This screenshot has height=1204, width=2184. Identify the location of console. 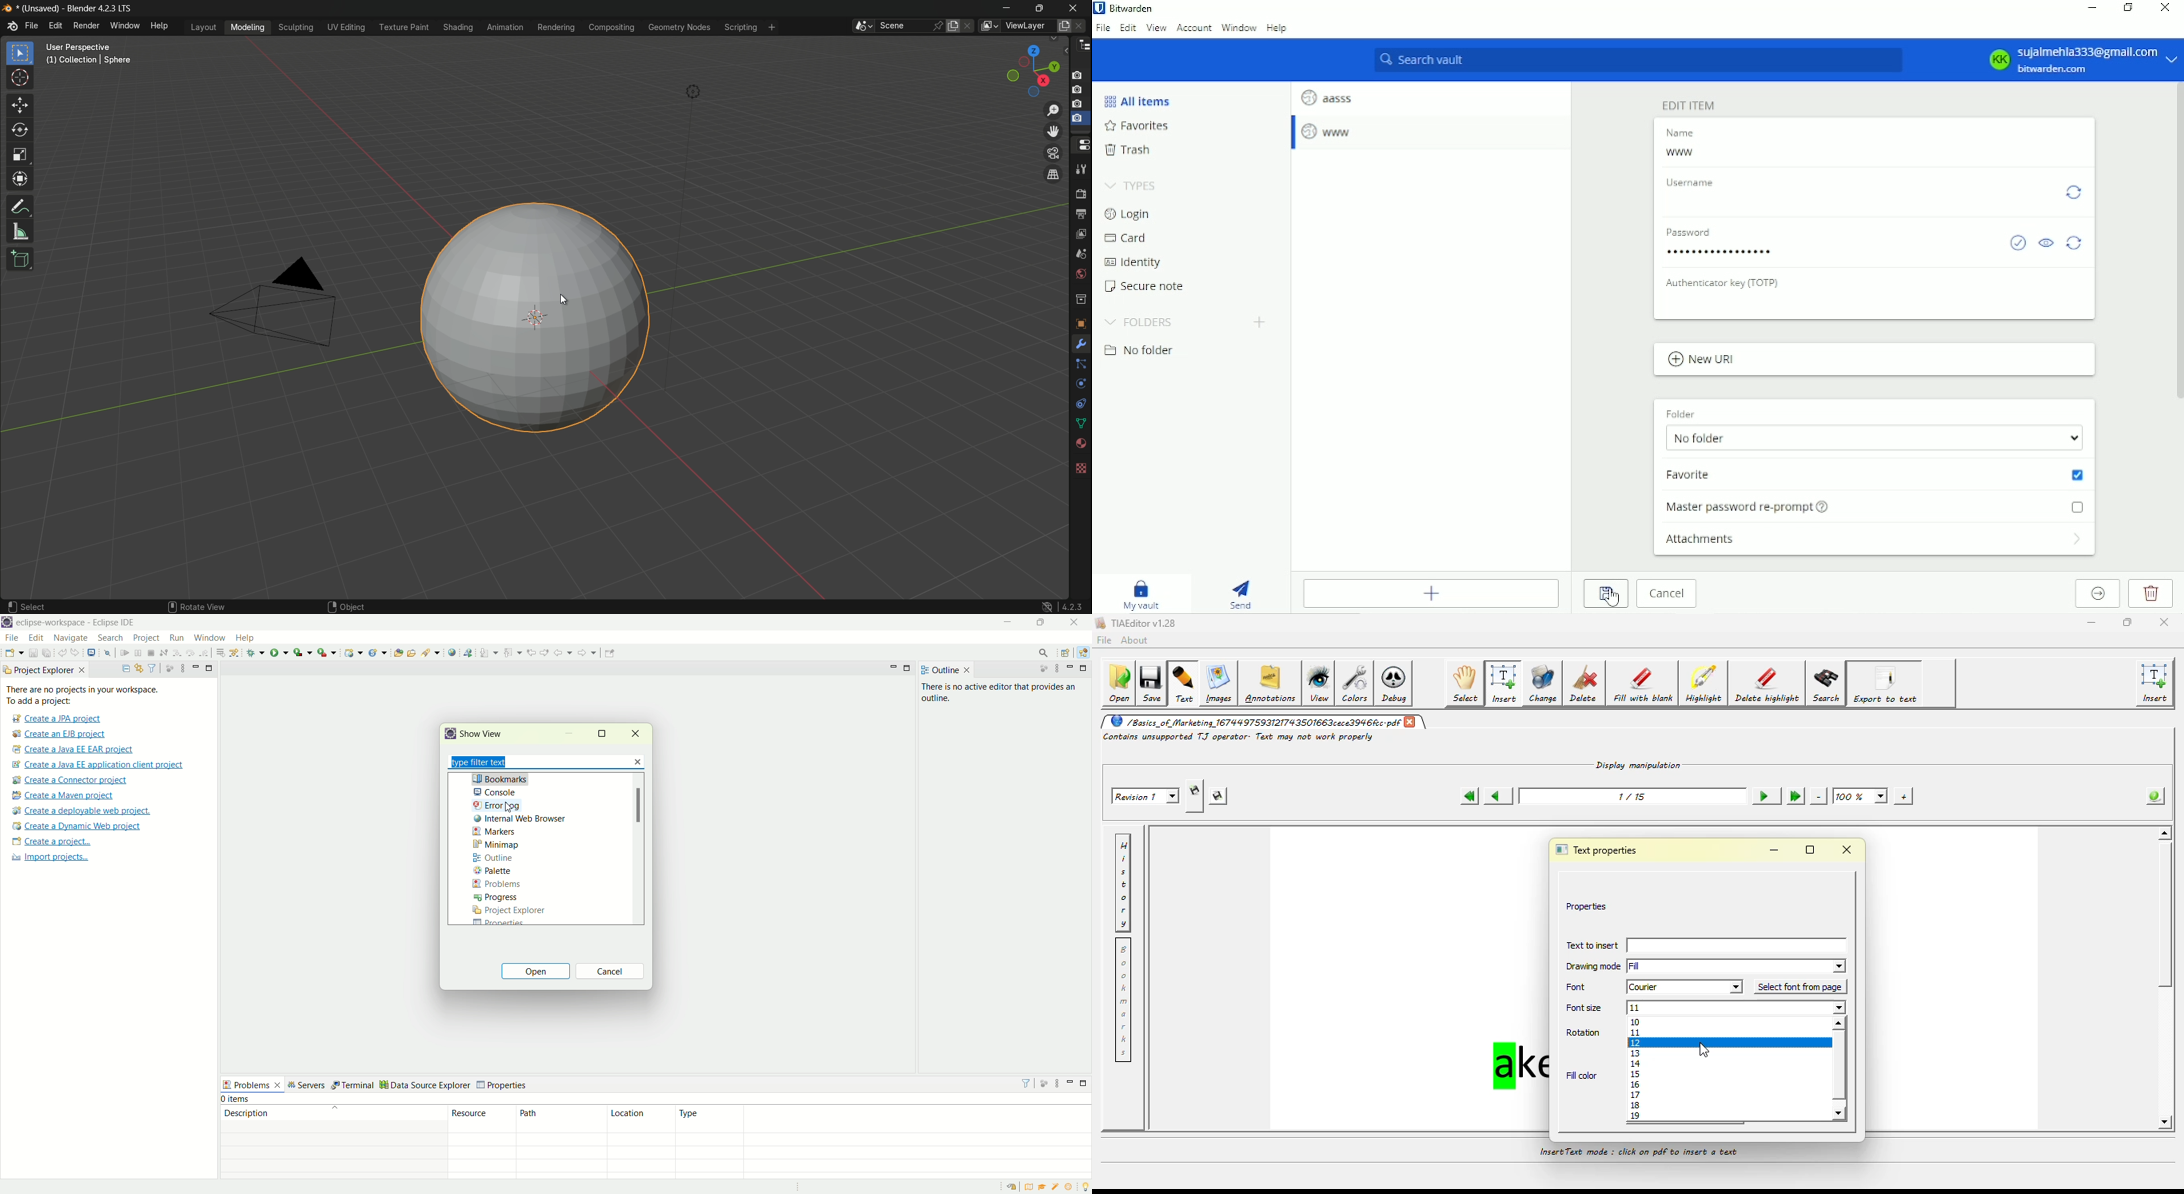
(498, 793).